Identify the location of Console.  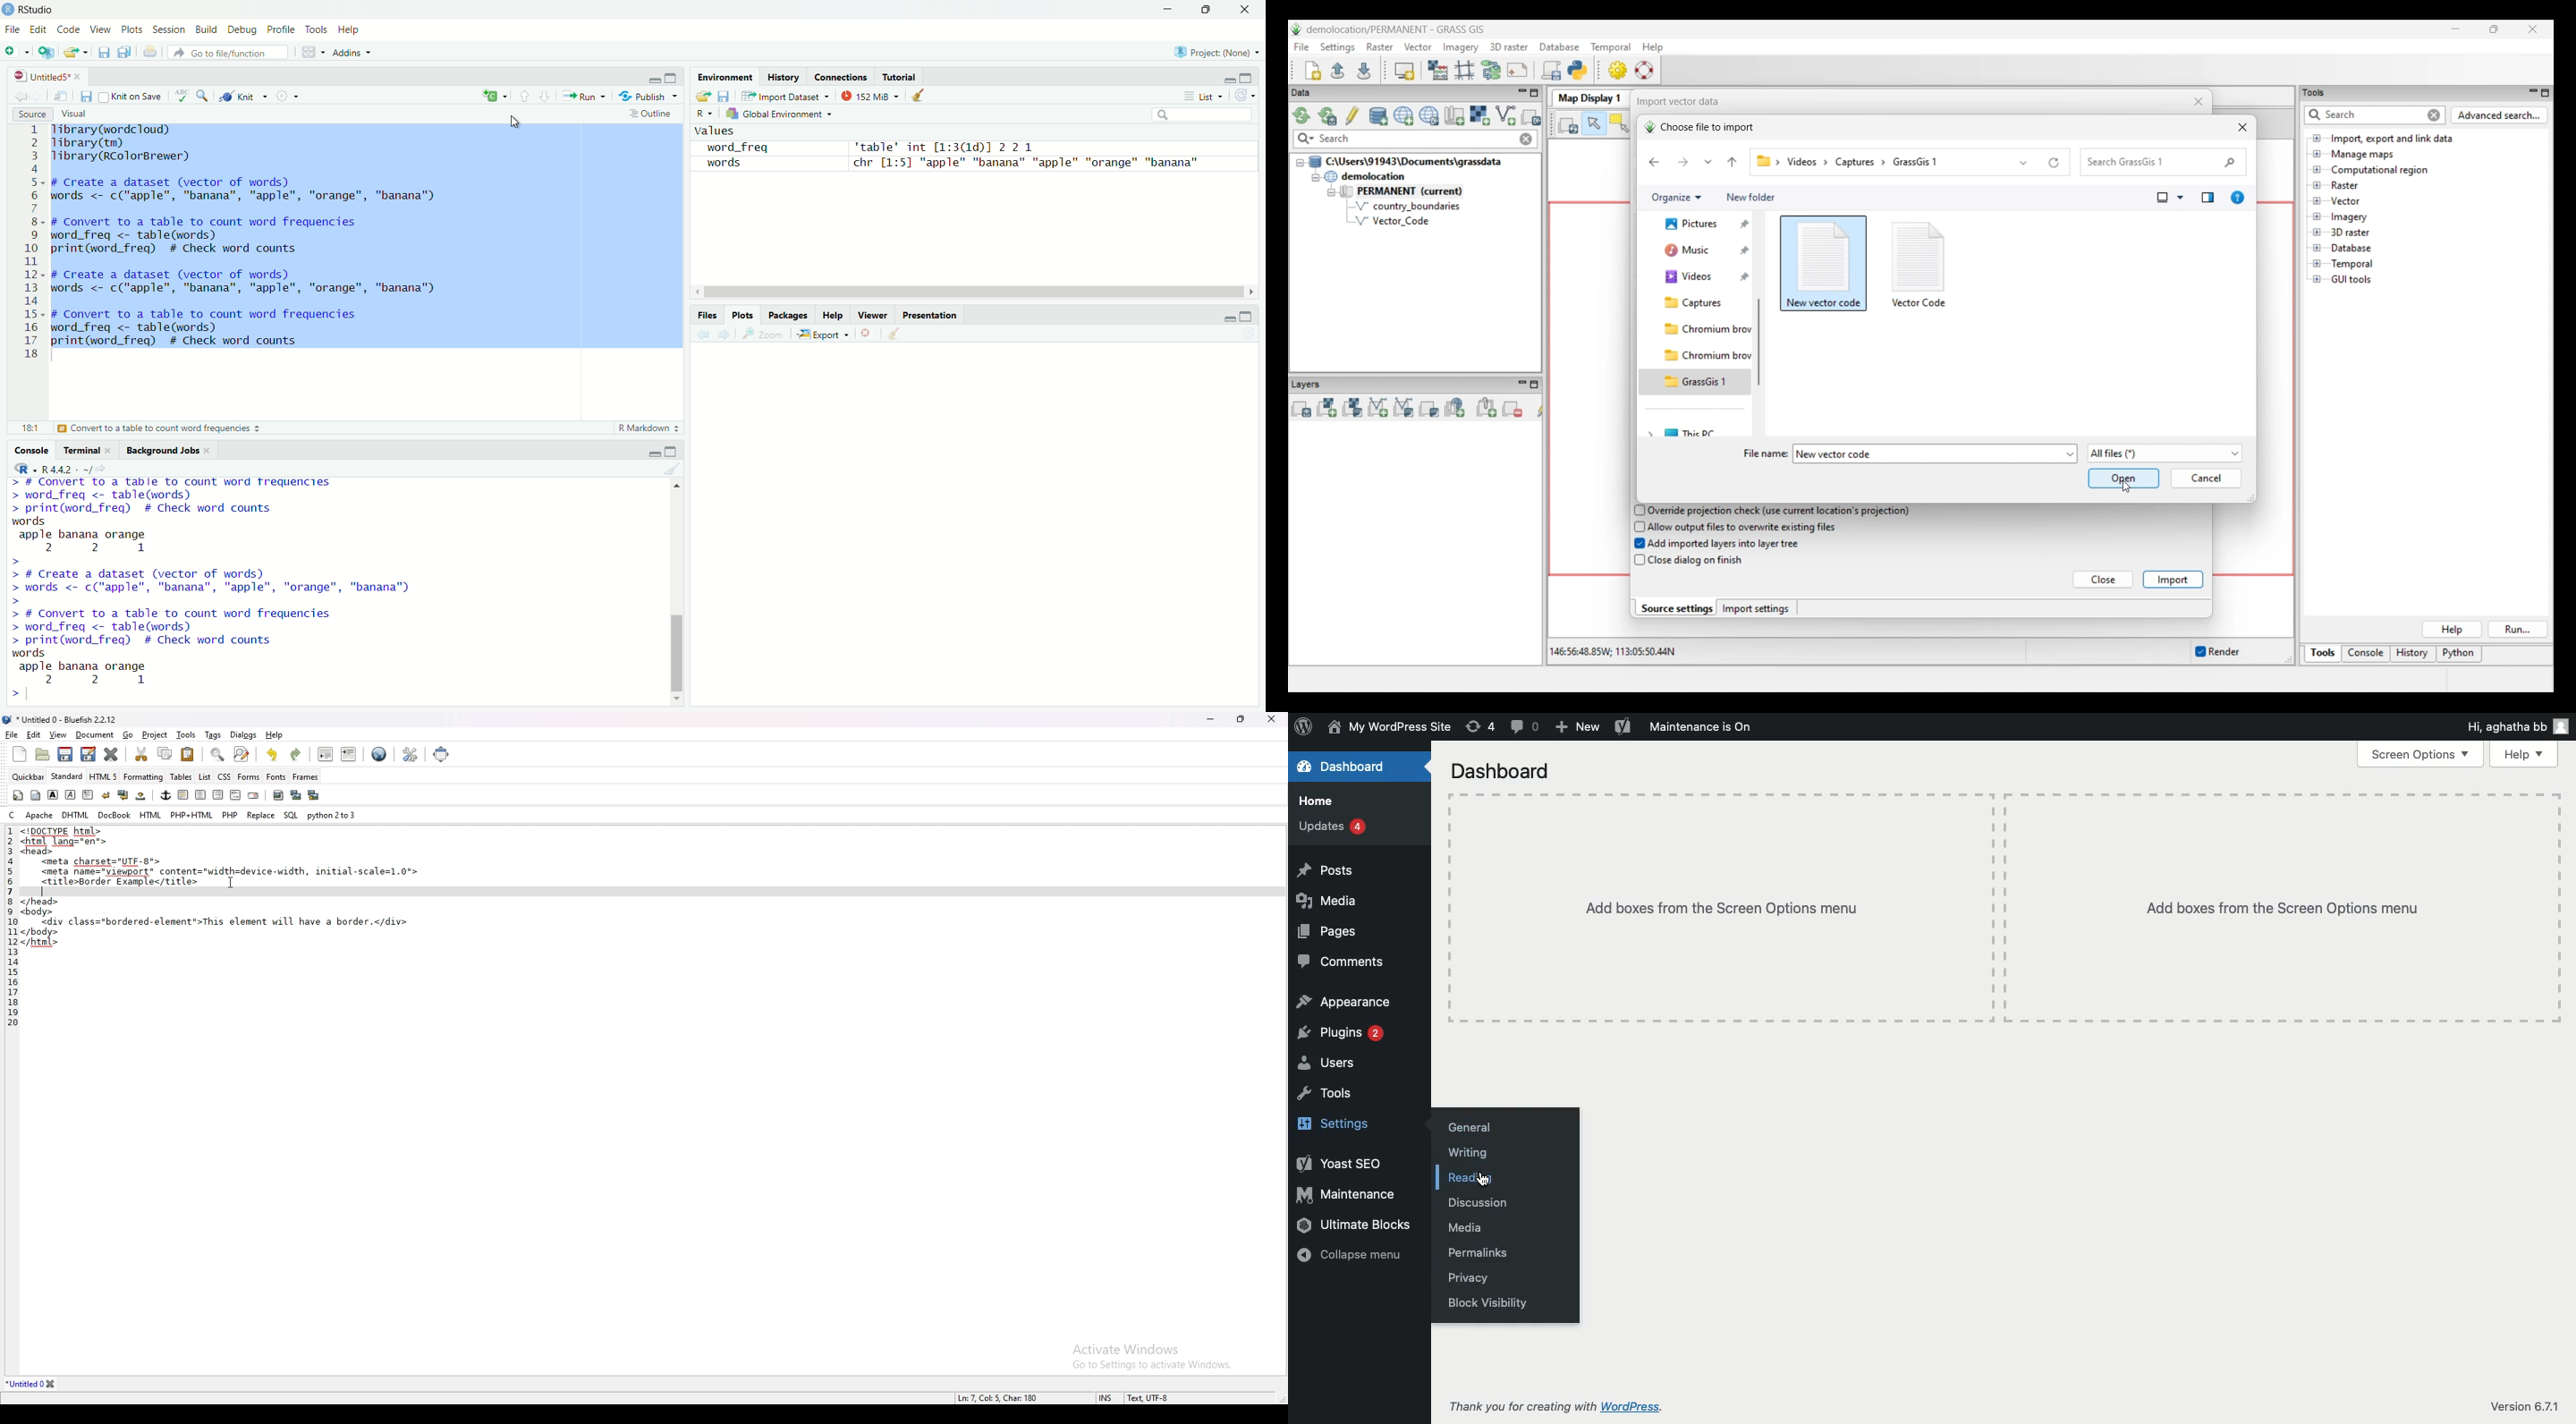
(28, 450).